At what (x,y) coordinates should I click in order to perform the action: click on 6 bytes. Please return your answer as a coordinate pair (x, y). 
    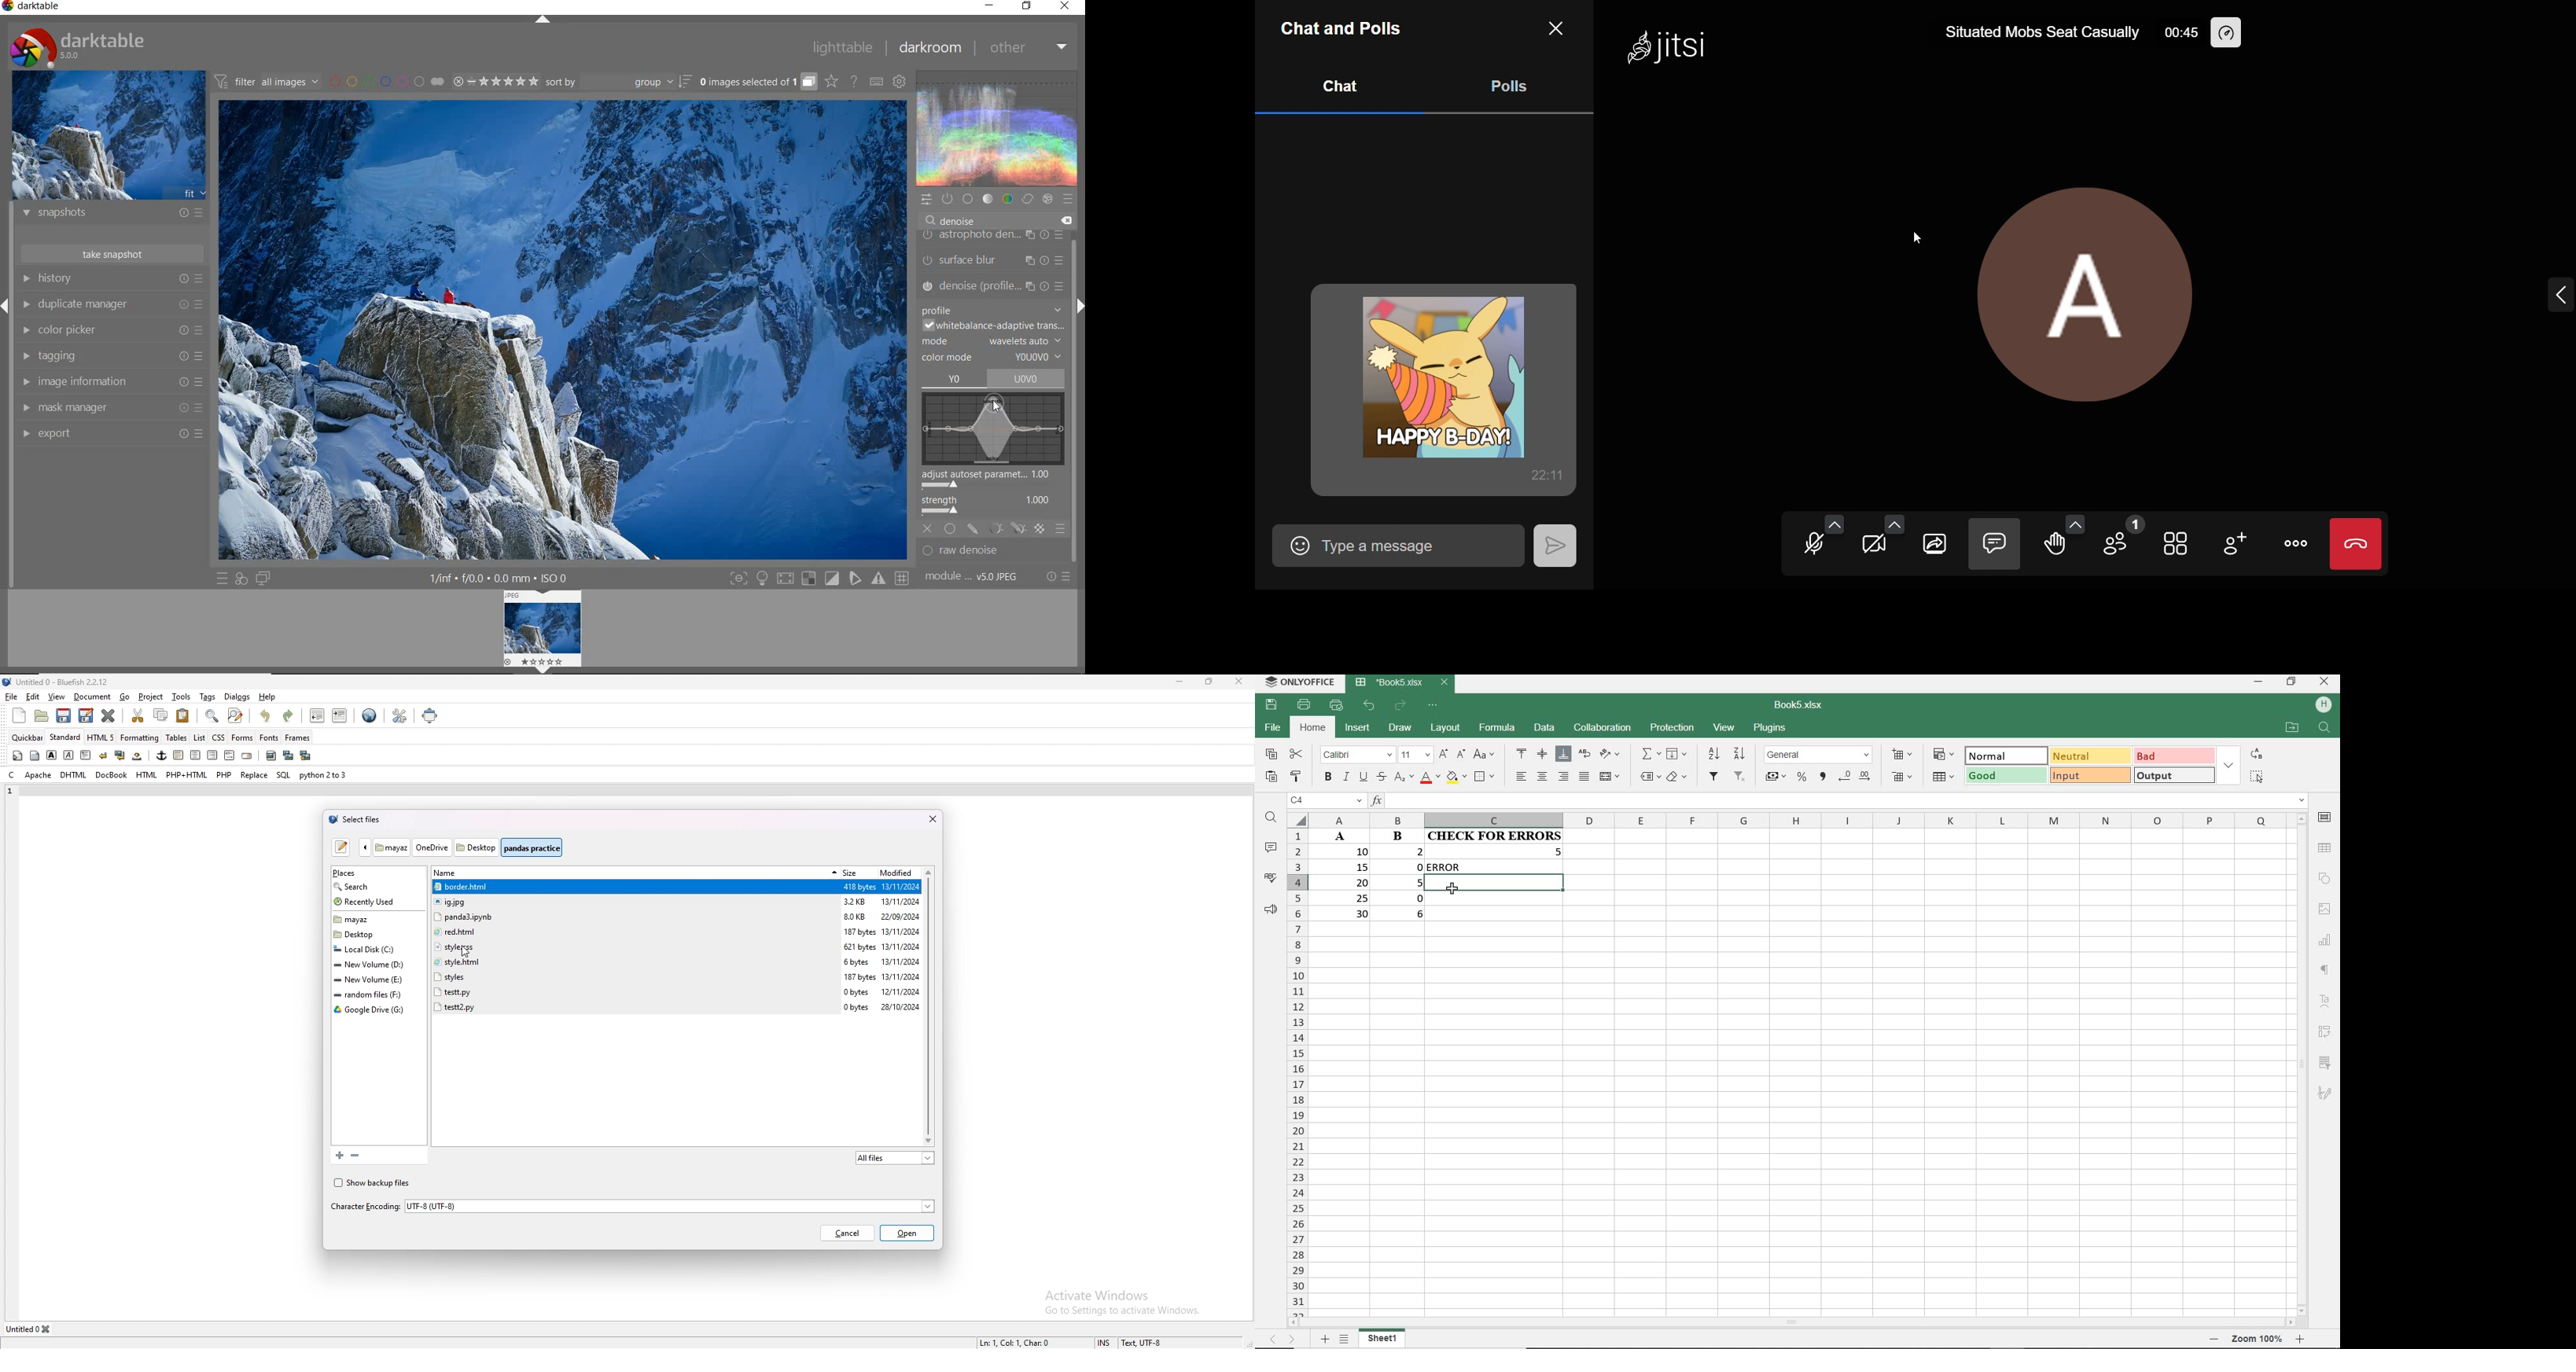
    Looking at the image, I should click on (858, 963).